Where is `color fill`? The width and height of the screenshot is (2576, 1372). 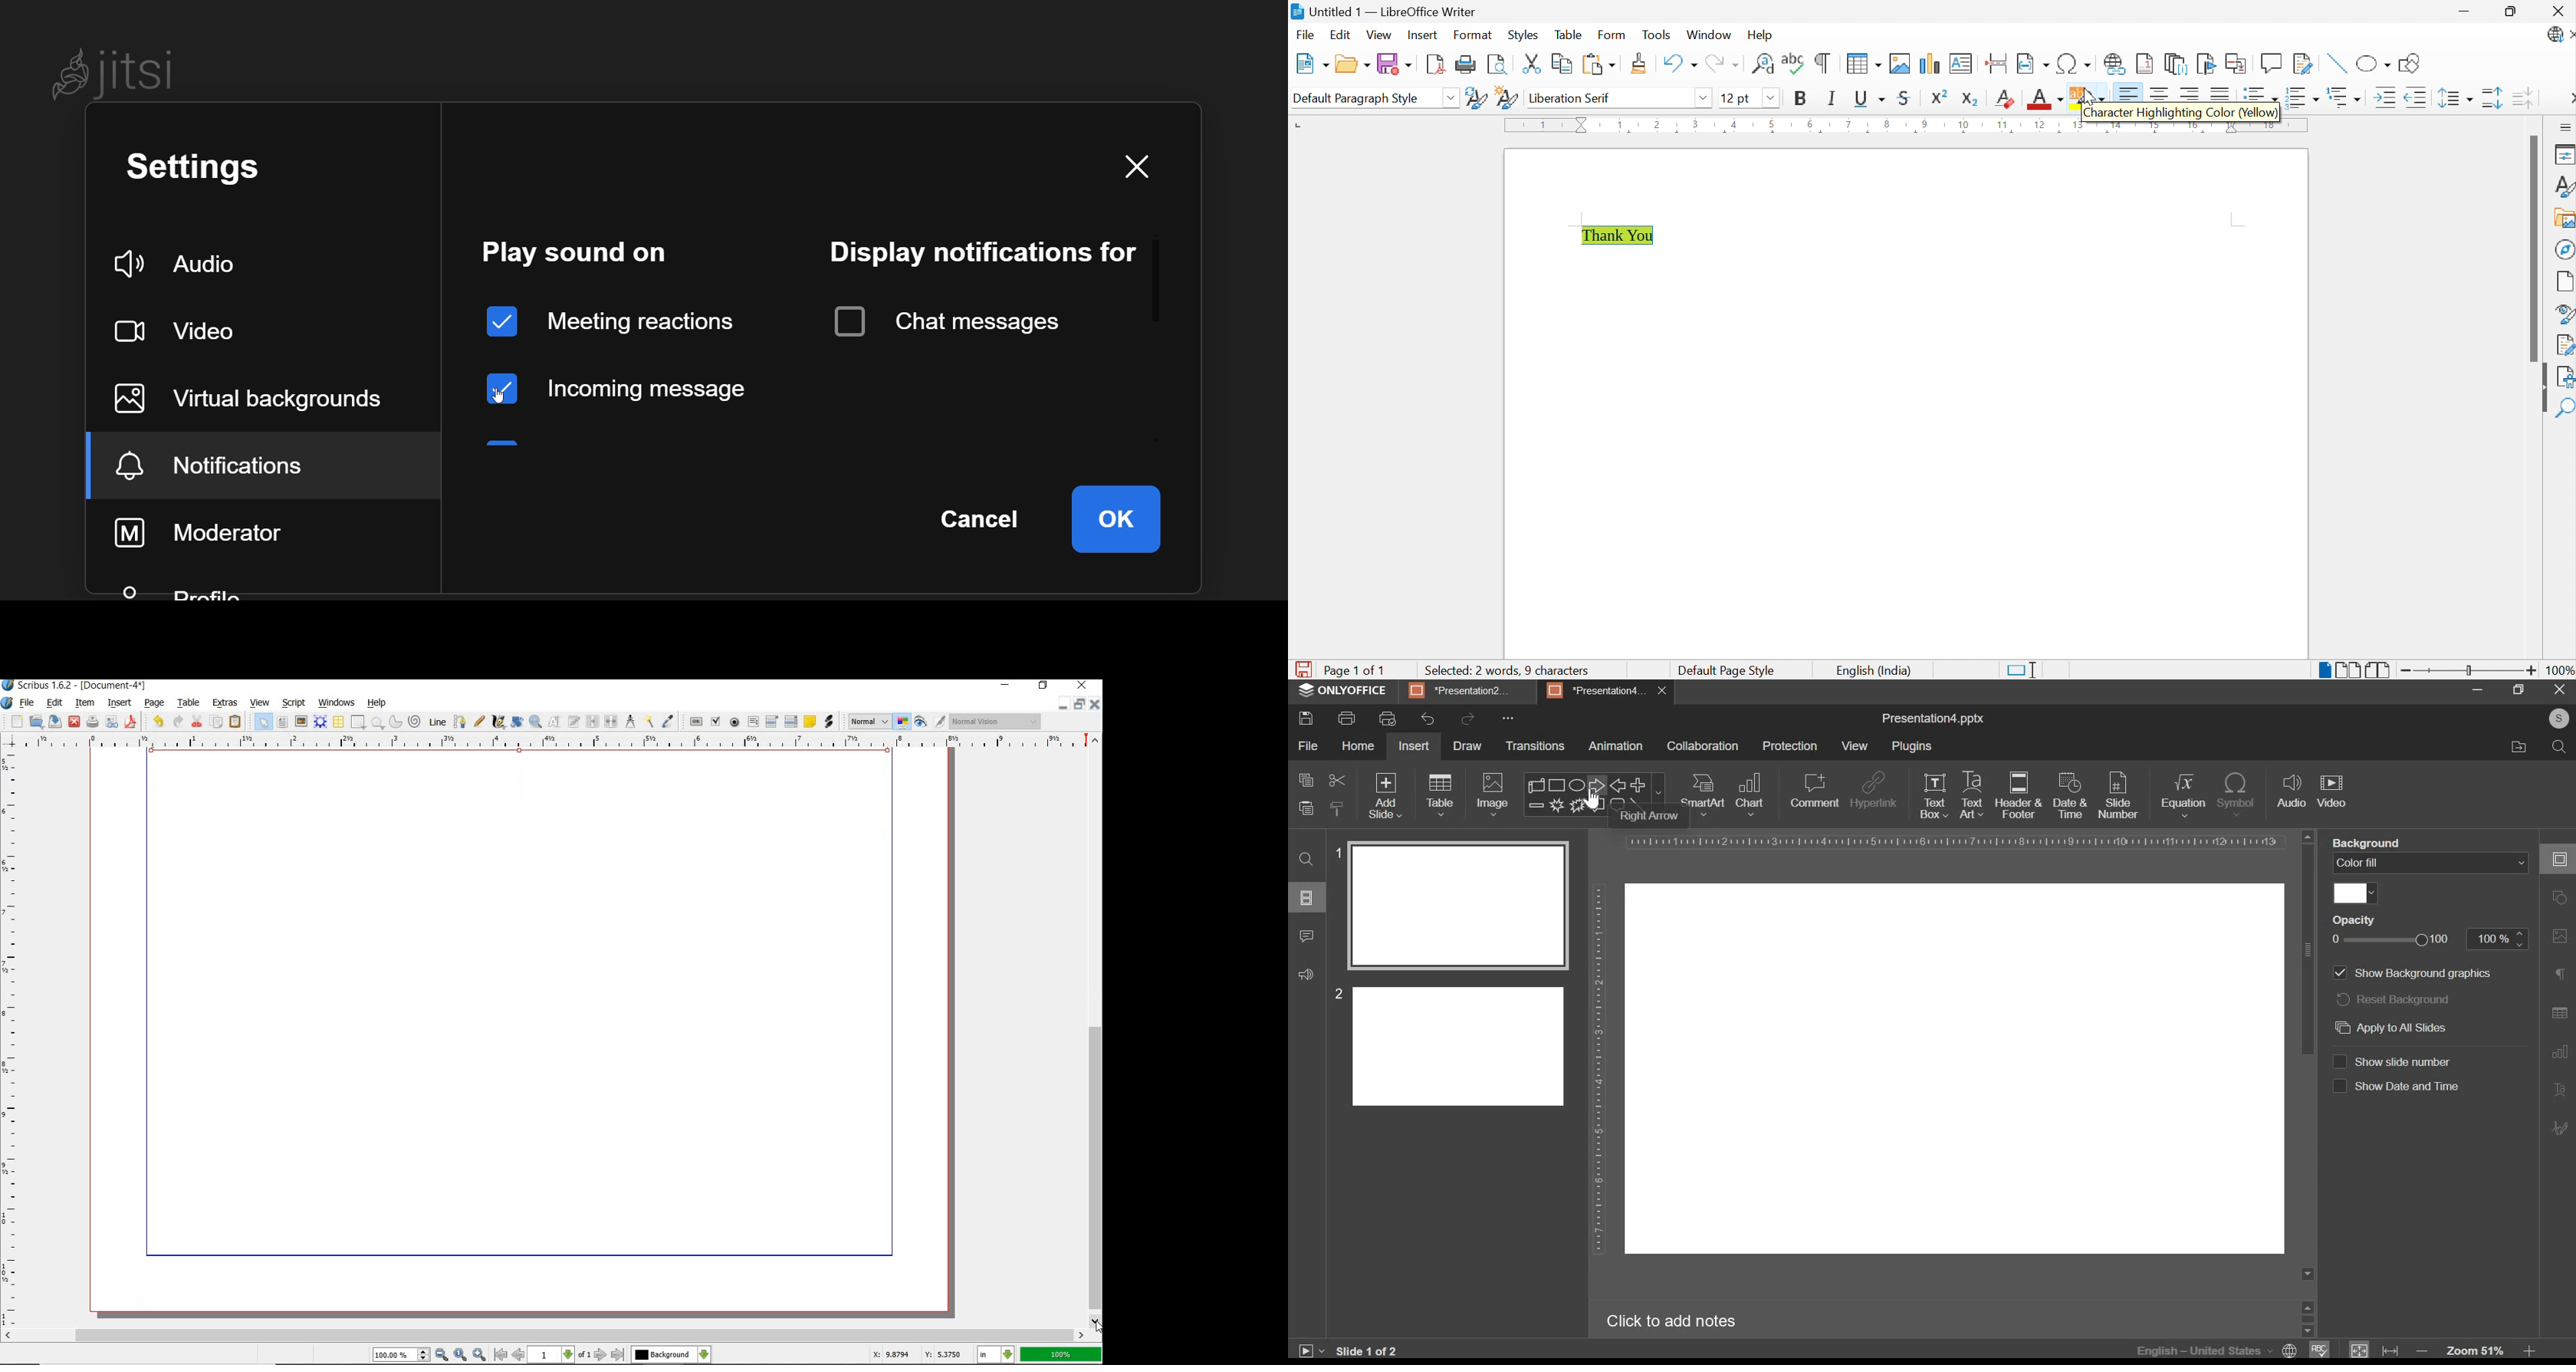
color fill is located at coordinates (2352, 893).